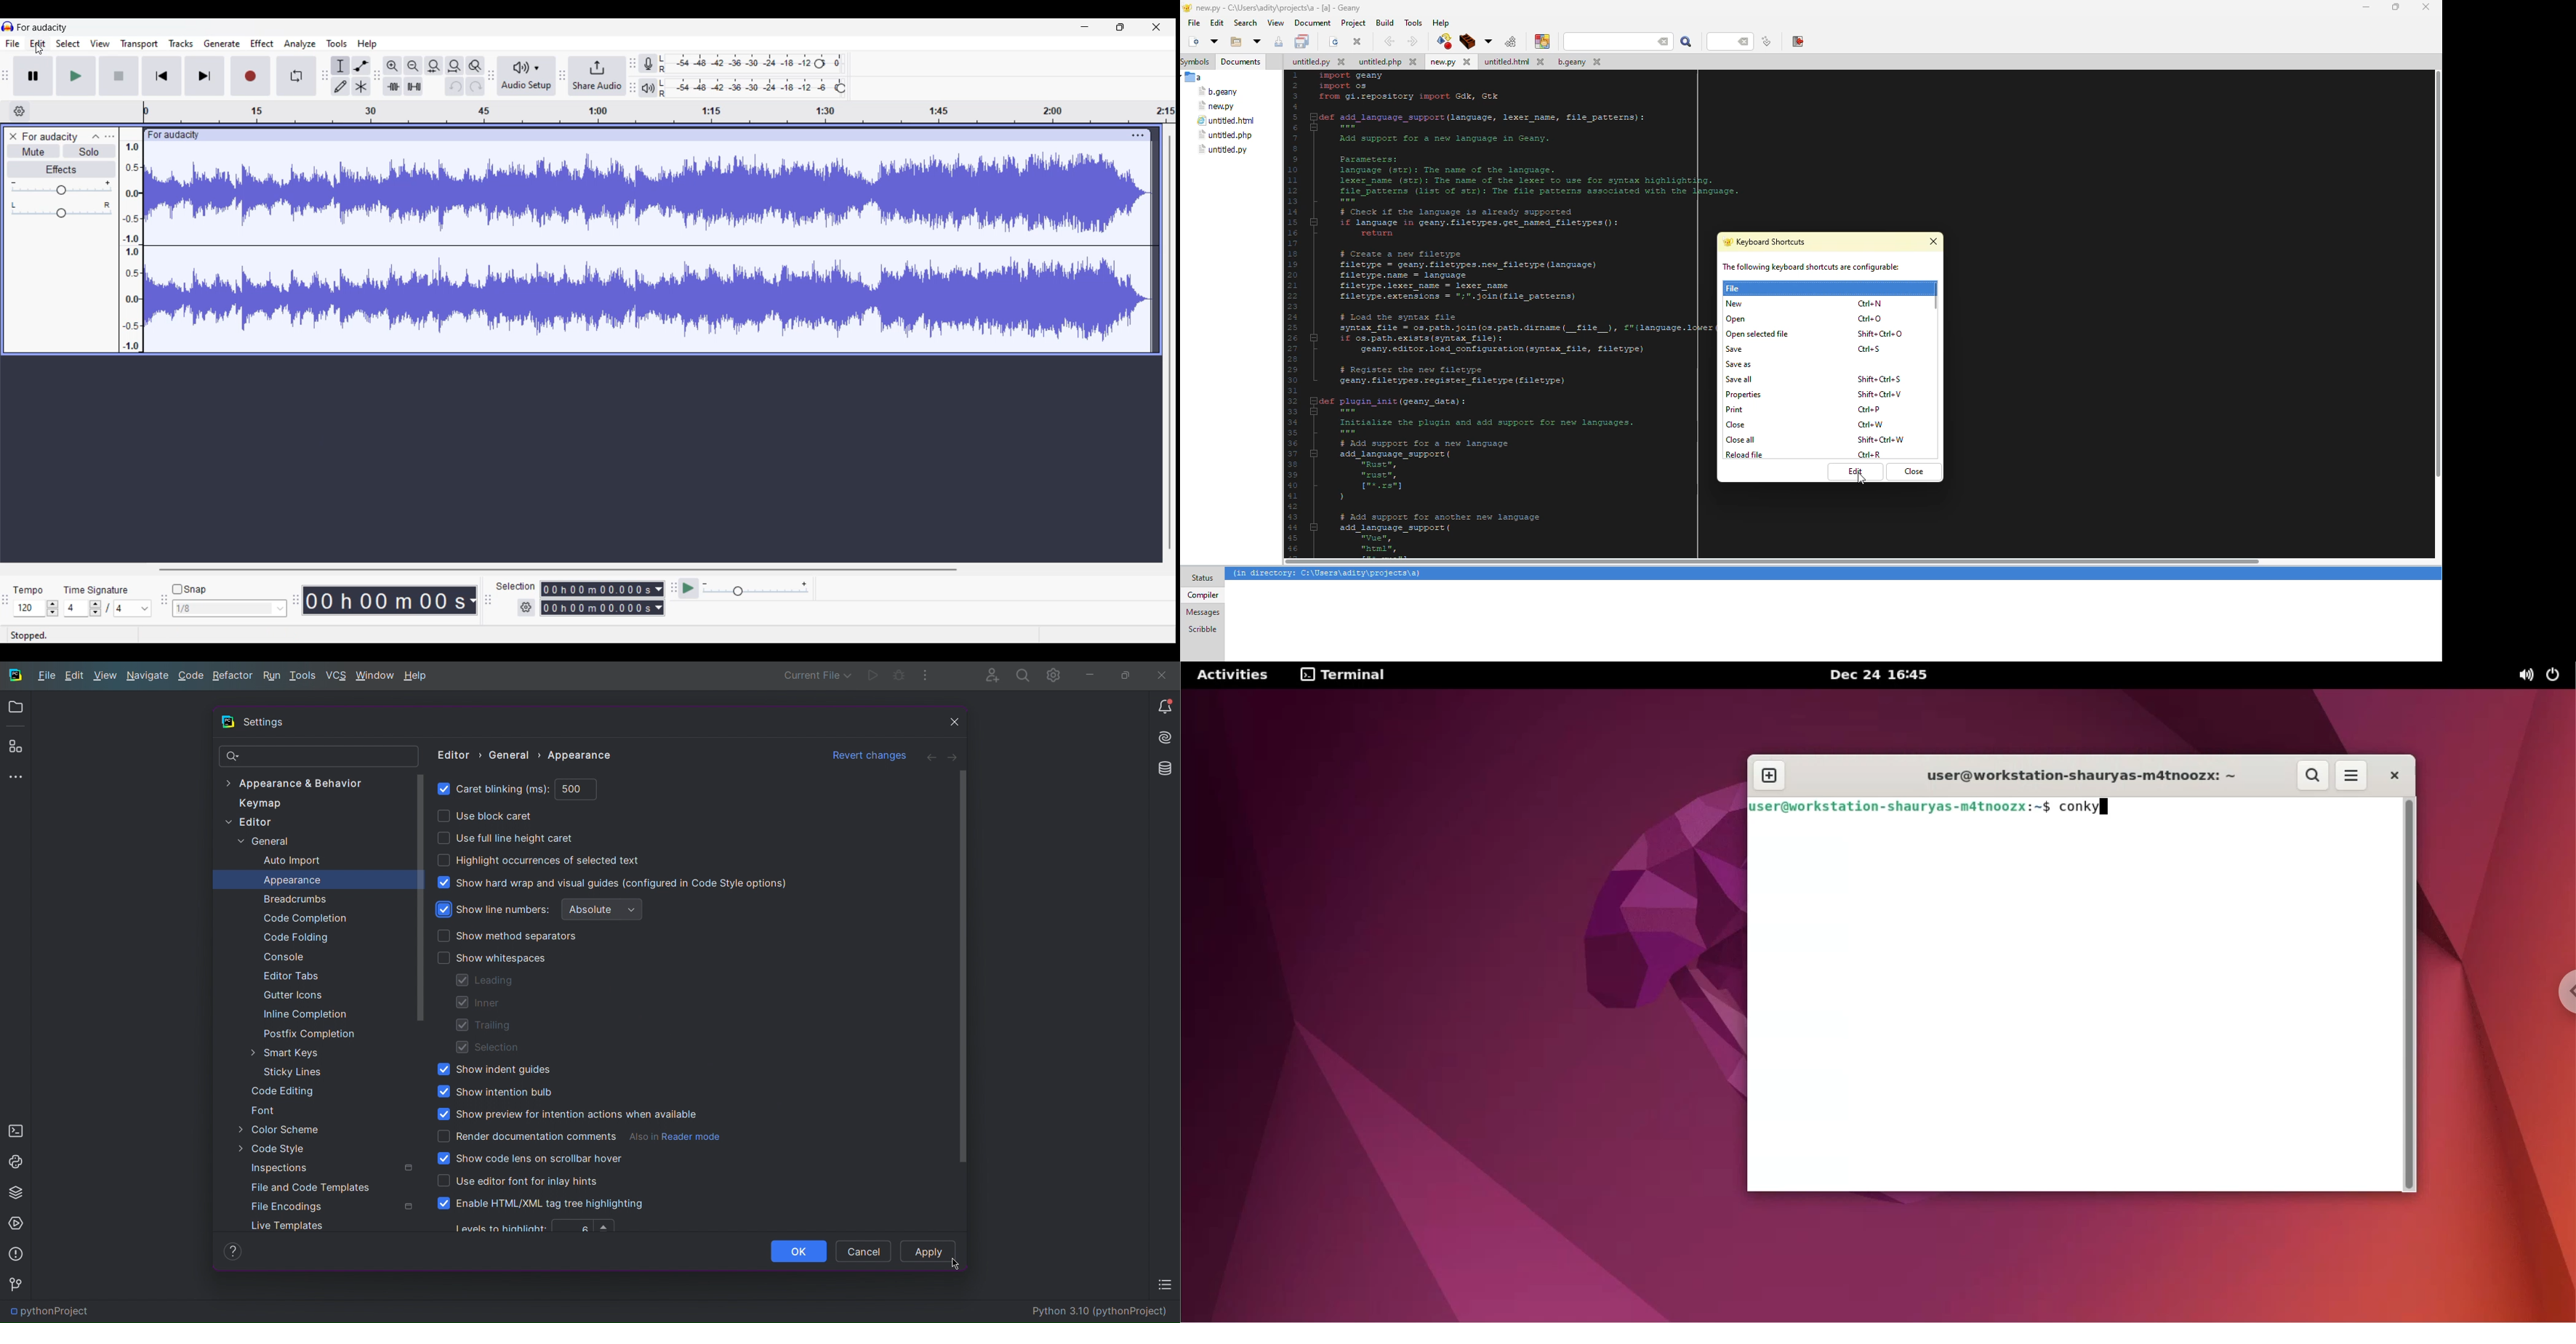 This screenshot has height=1344, width=2576. What do you see at coordinates (689, 588) in the screenshot?
I see `Play at speed/Play at speed once` at bounding box center [689, 588].